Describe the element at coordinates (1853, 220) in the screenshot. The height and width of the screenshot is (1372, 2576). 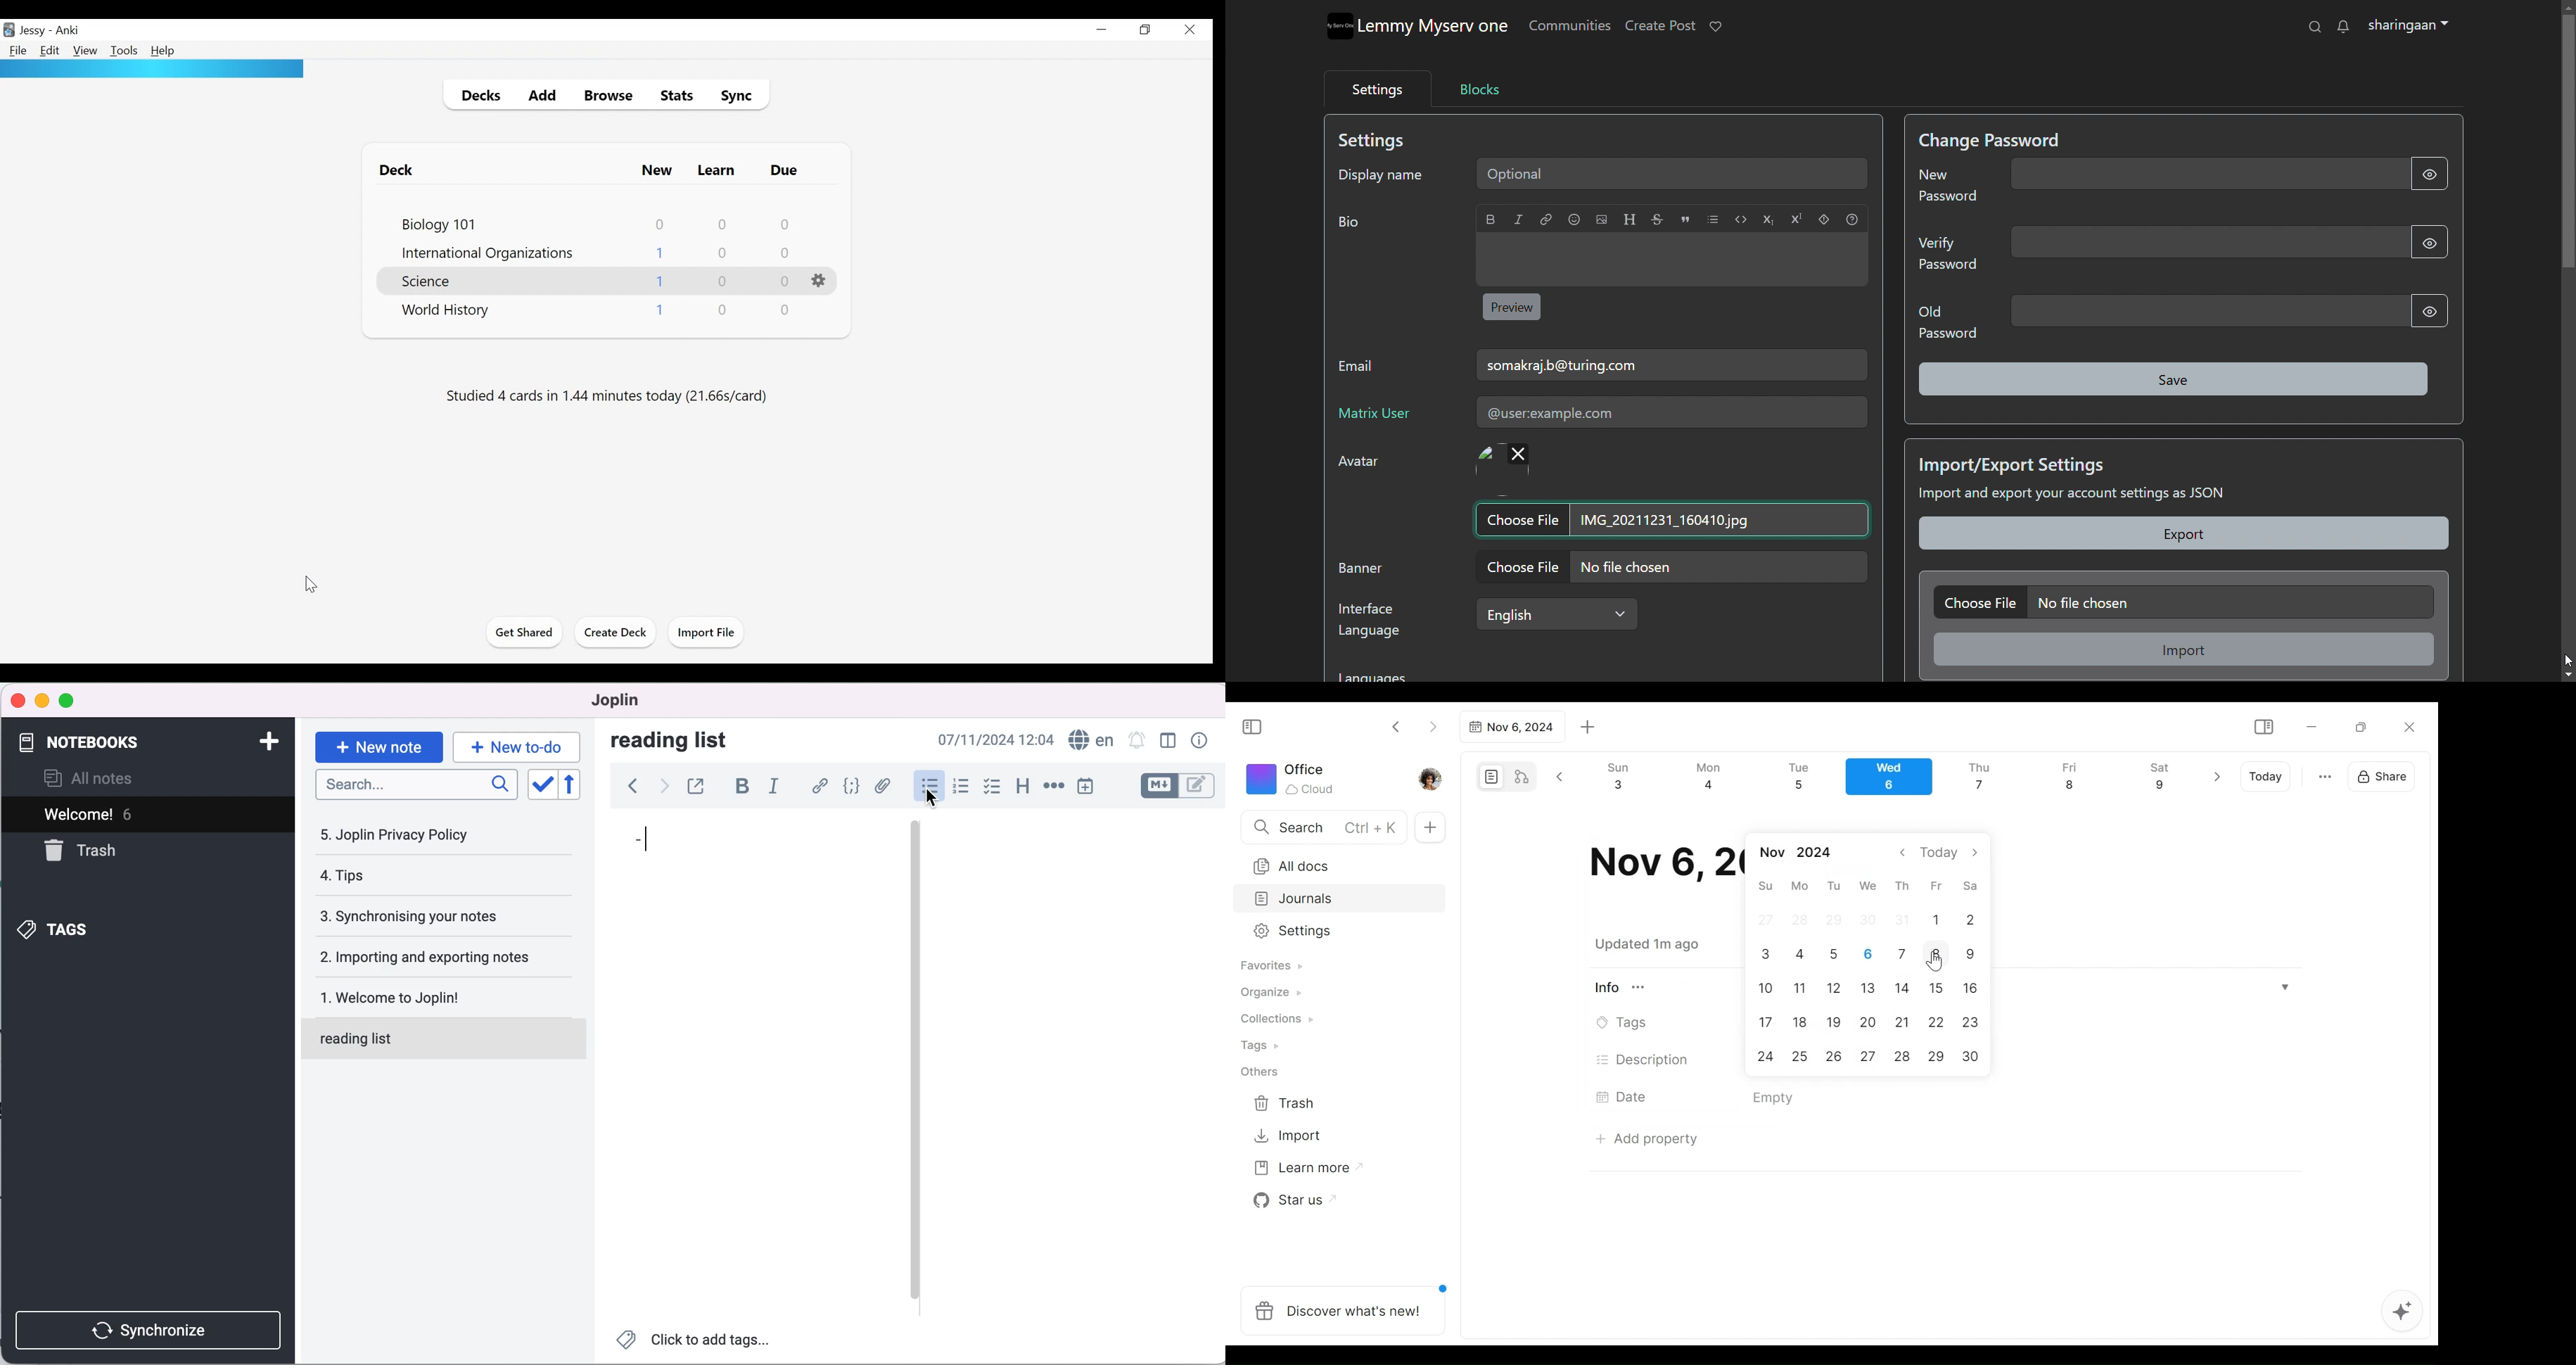
I see `help` at that location.